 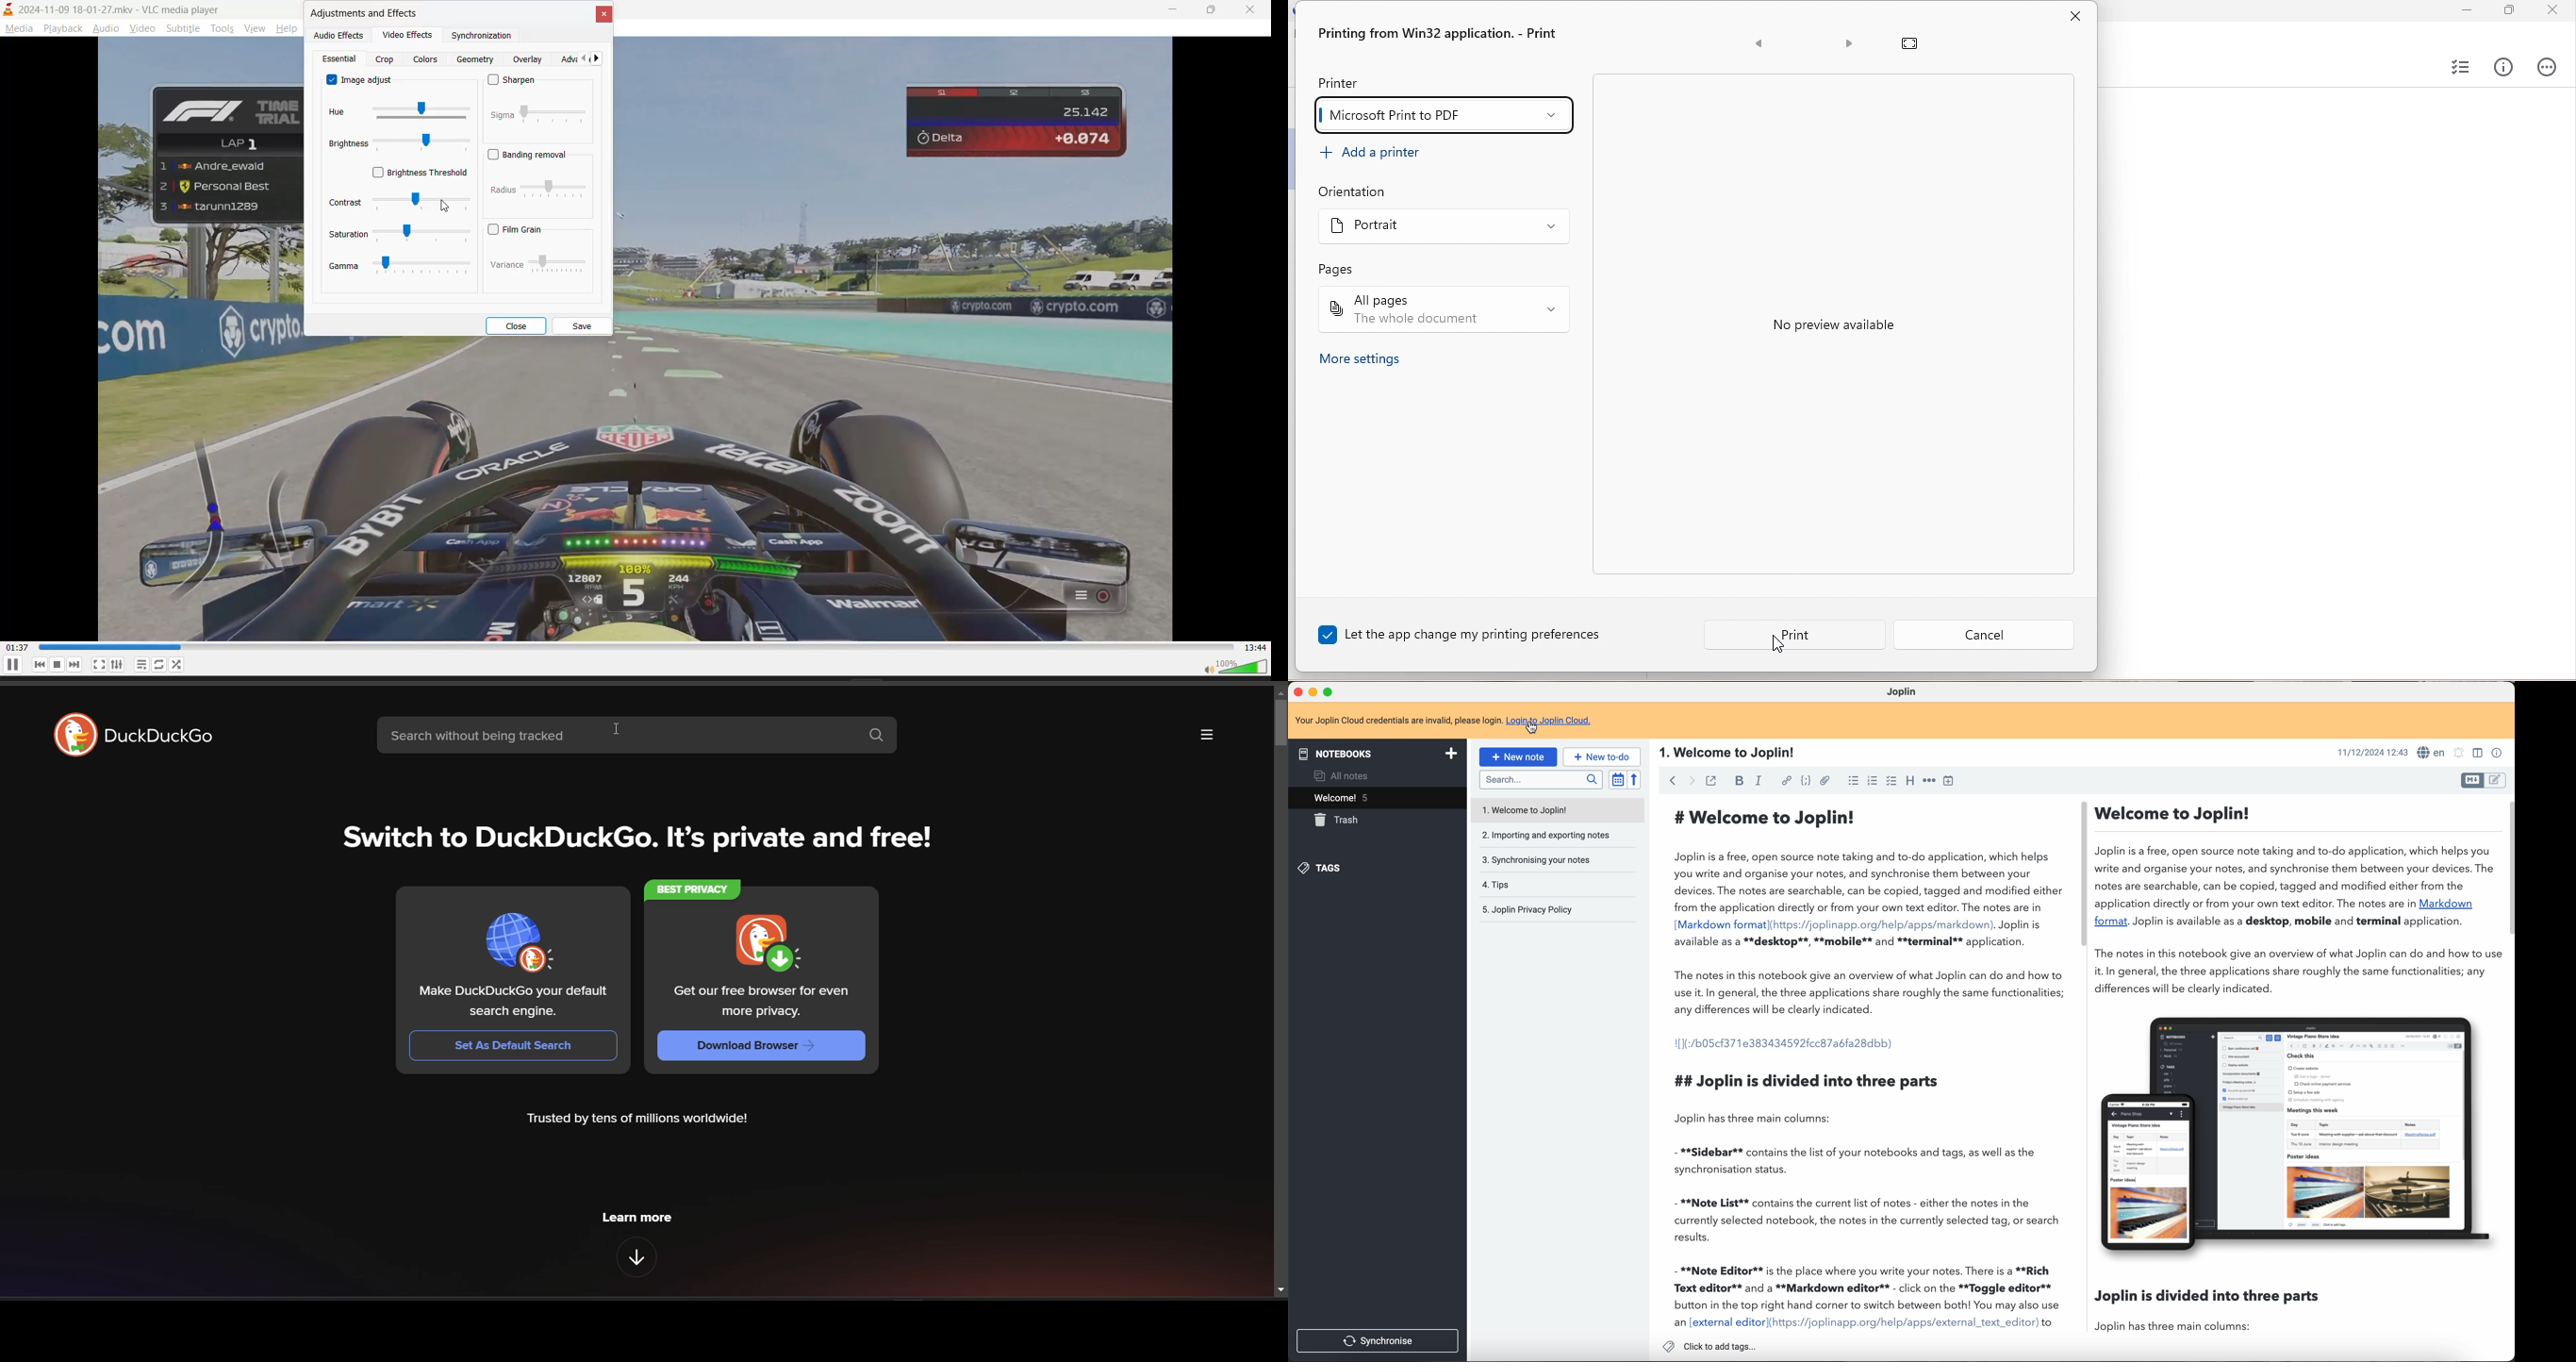 I want to click on pages, so click(x=1334, y=270).